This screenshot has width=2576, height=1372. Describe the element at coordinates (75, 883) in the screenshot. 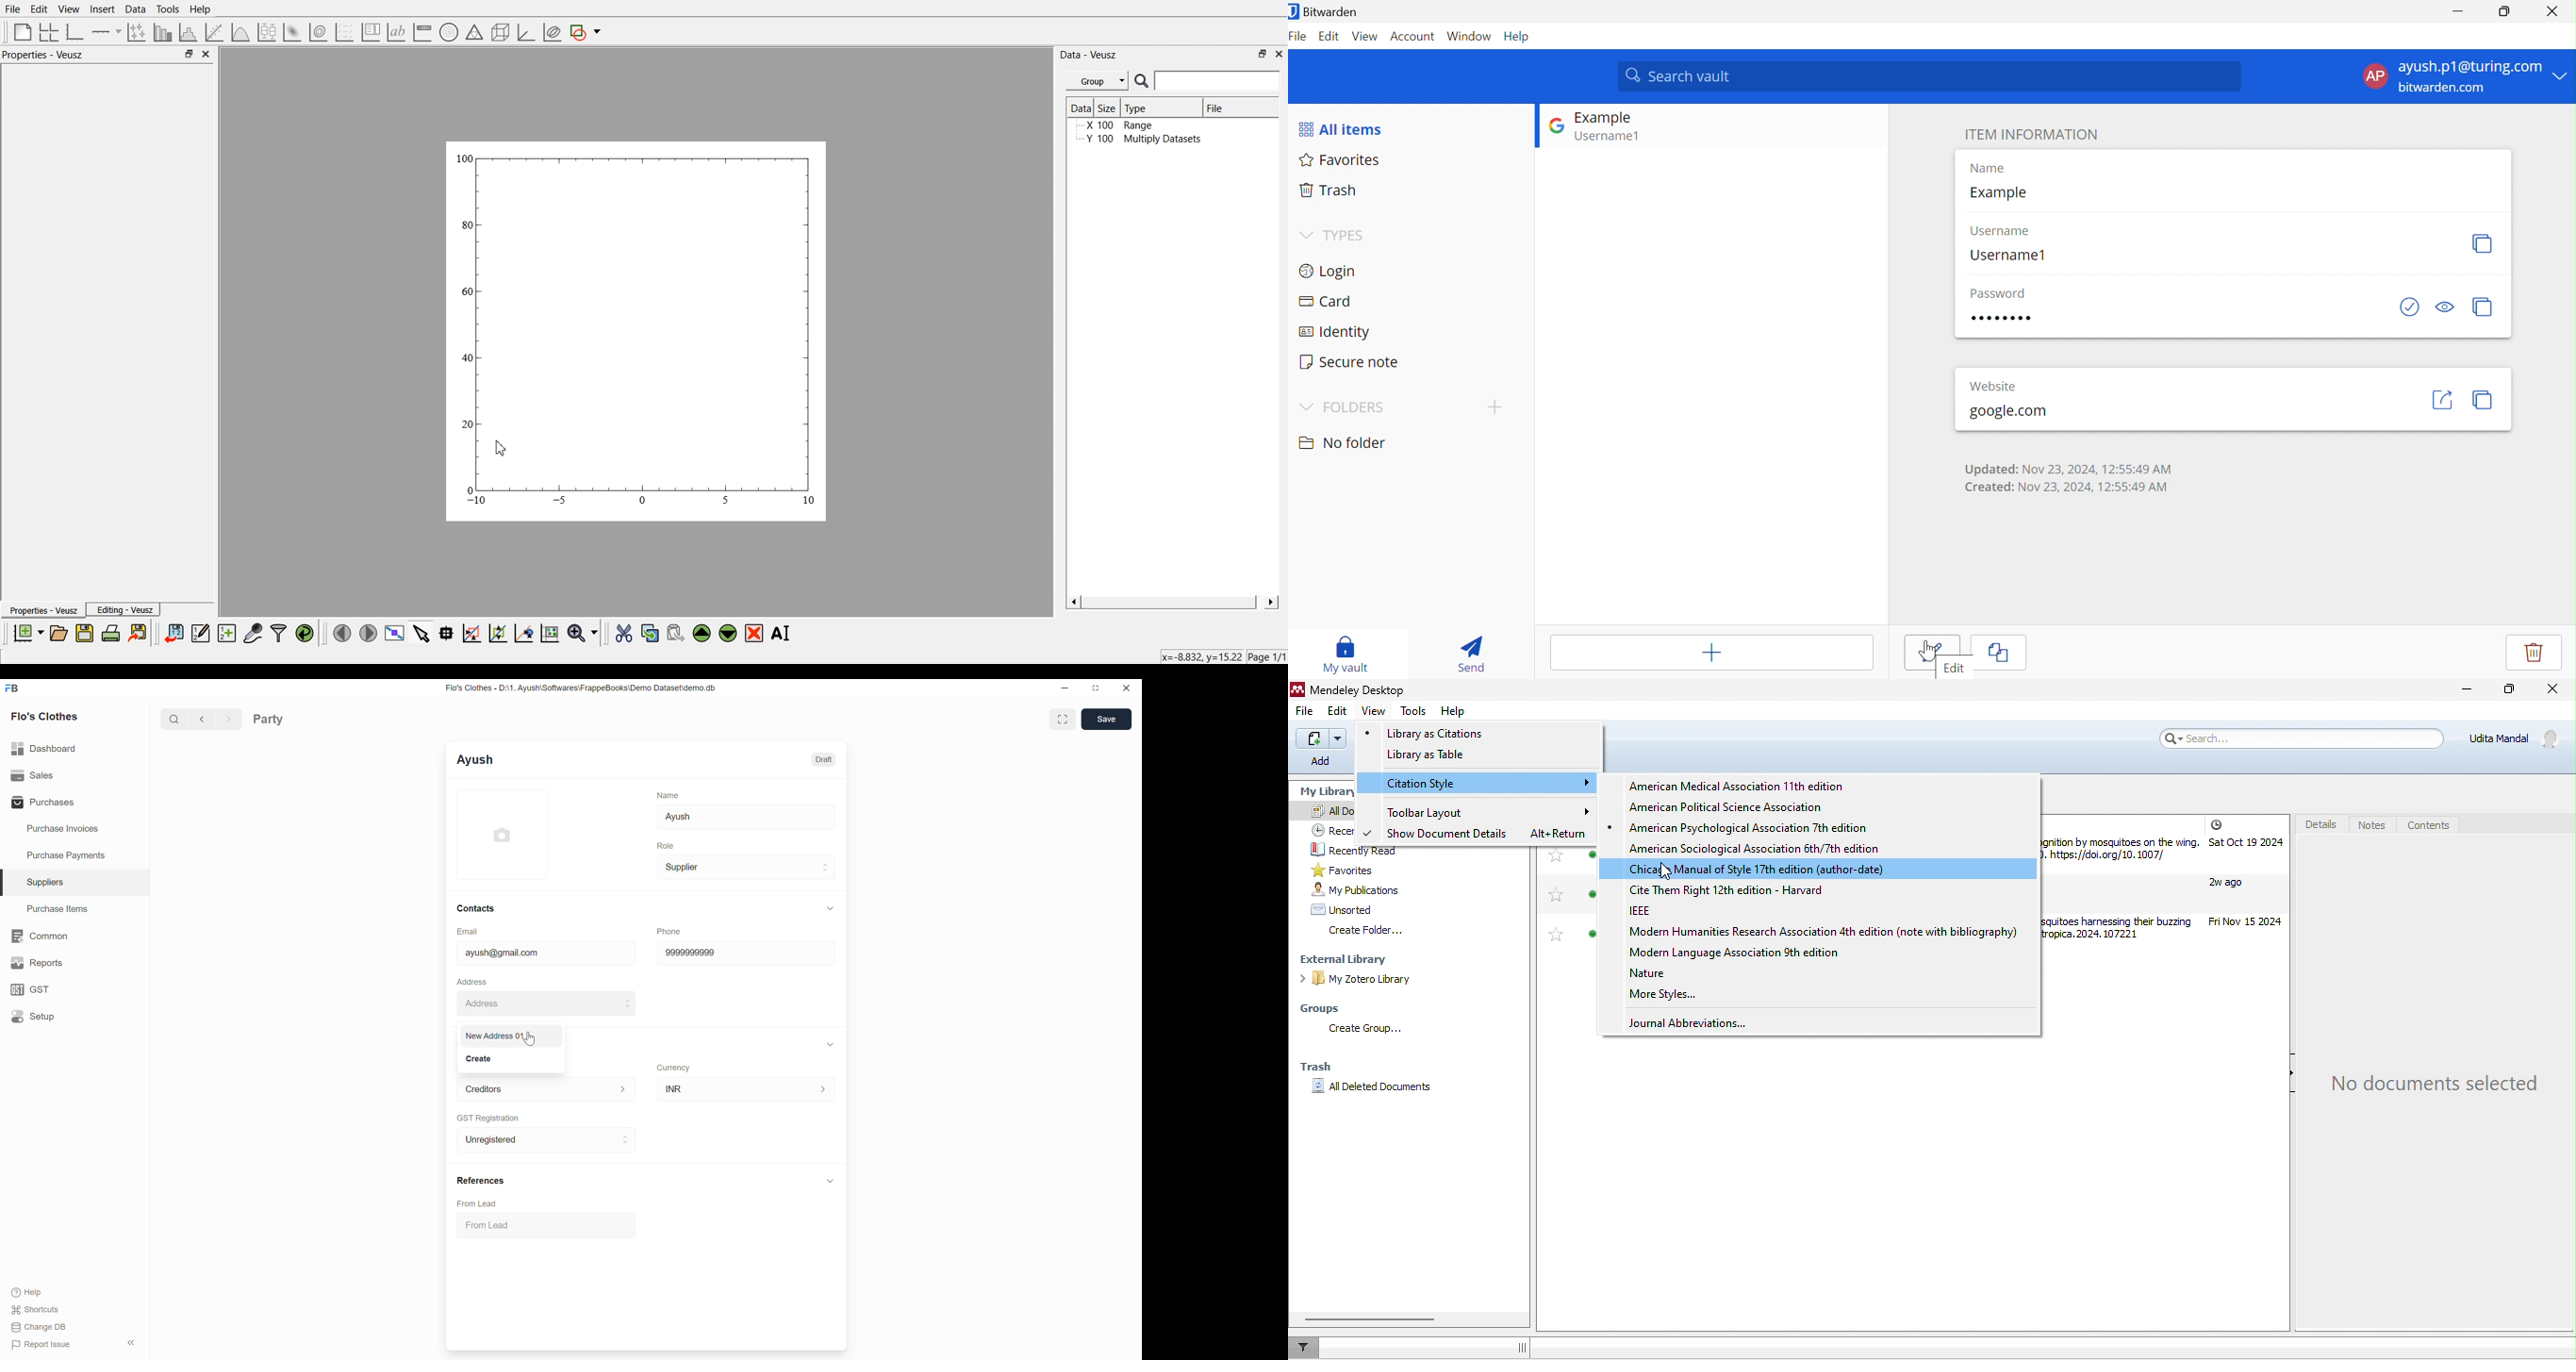

I see `Suppliers` at that location.